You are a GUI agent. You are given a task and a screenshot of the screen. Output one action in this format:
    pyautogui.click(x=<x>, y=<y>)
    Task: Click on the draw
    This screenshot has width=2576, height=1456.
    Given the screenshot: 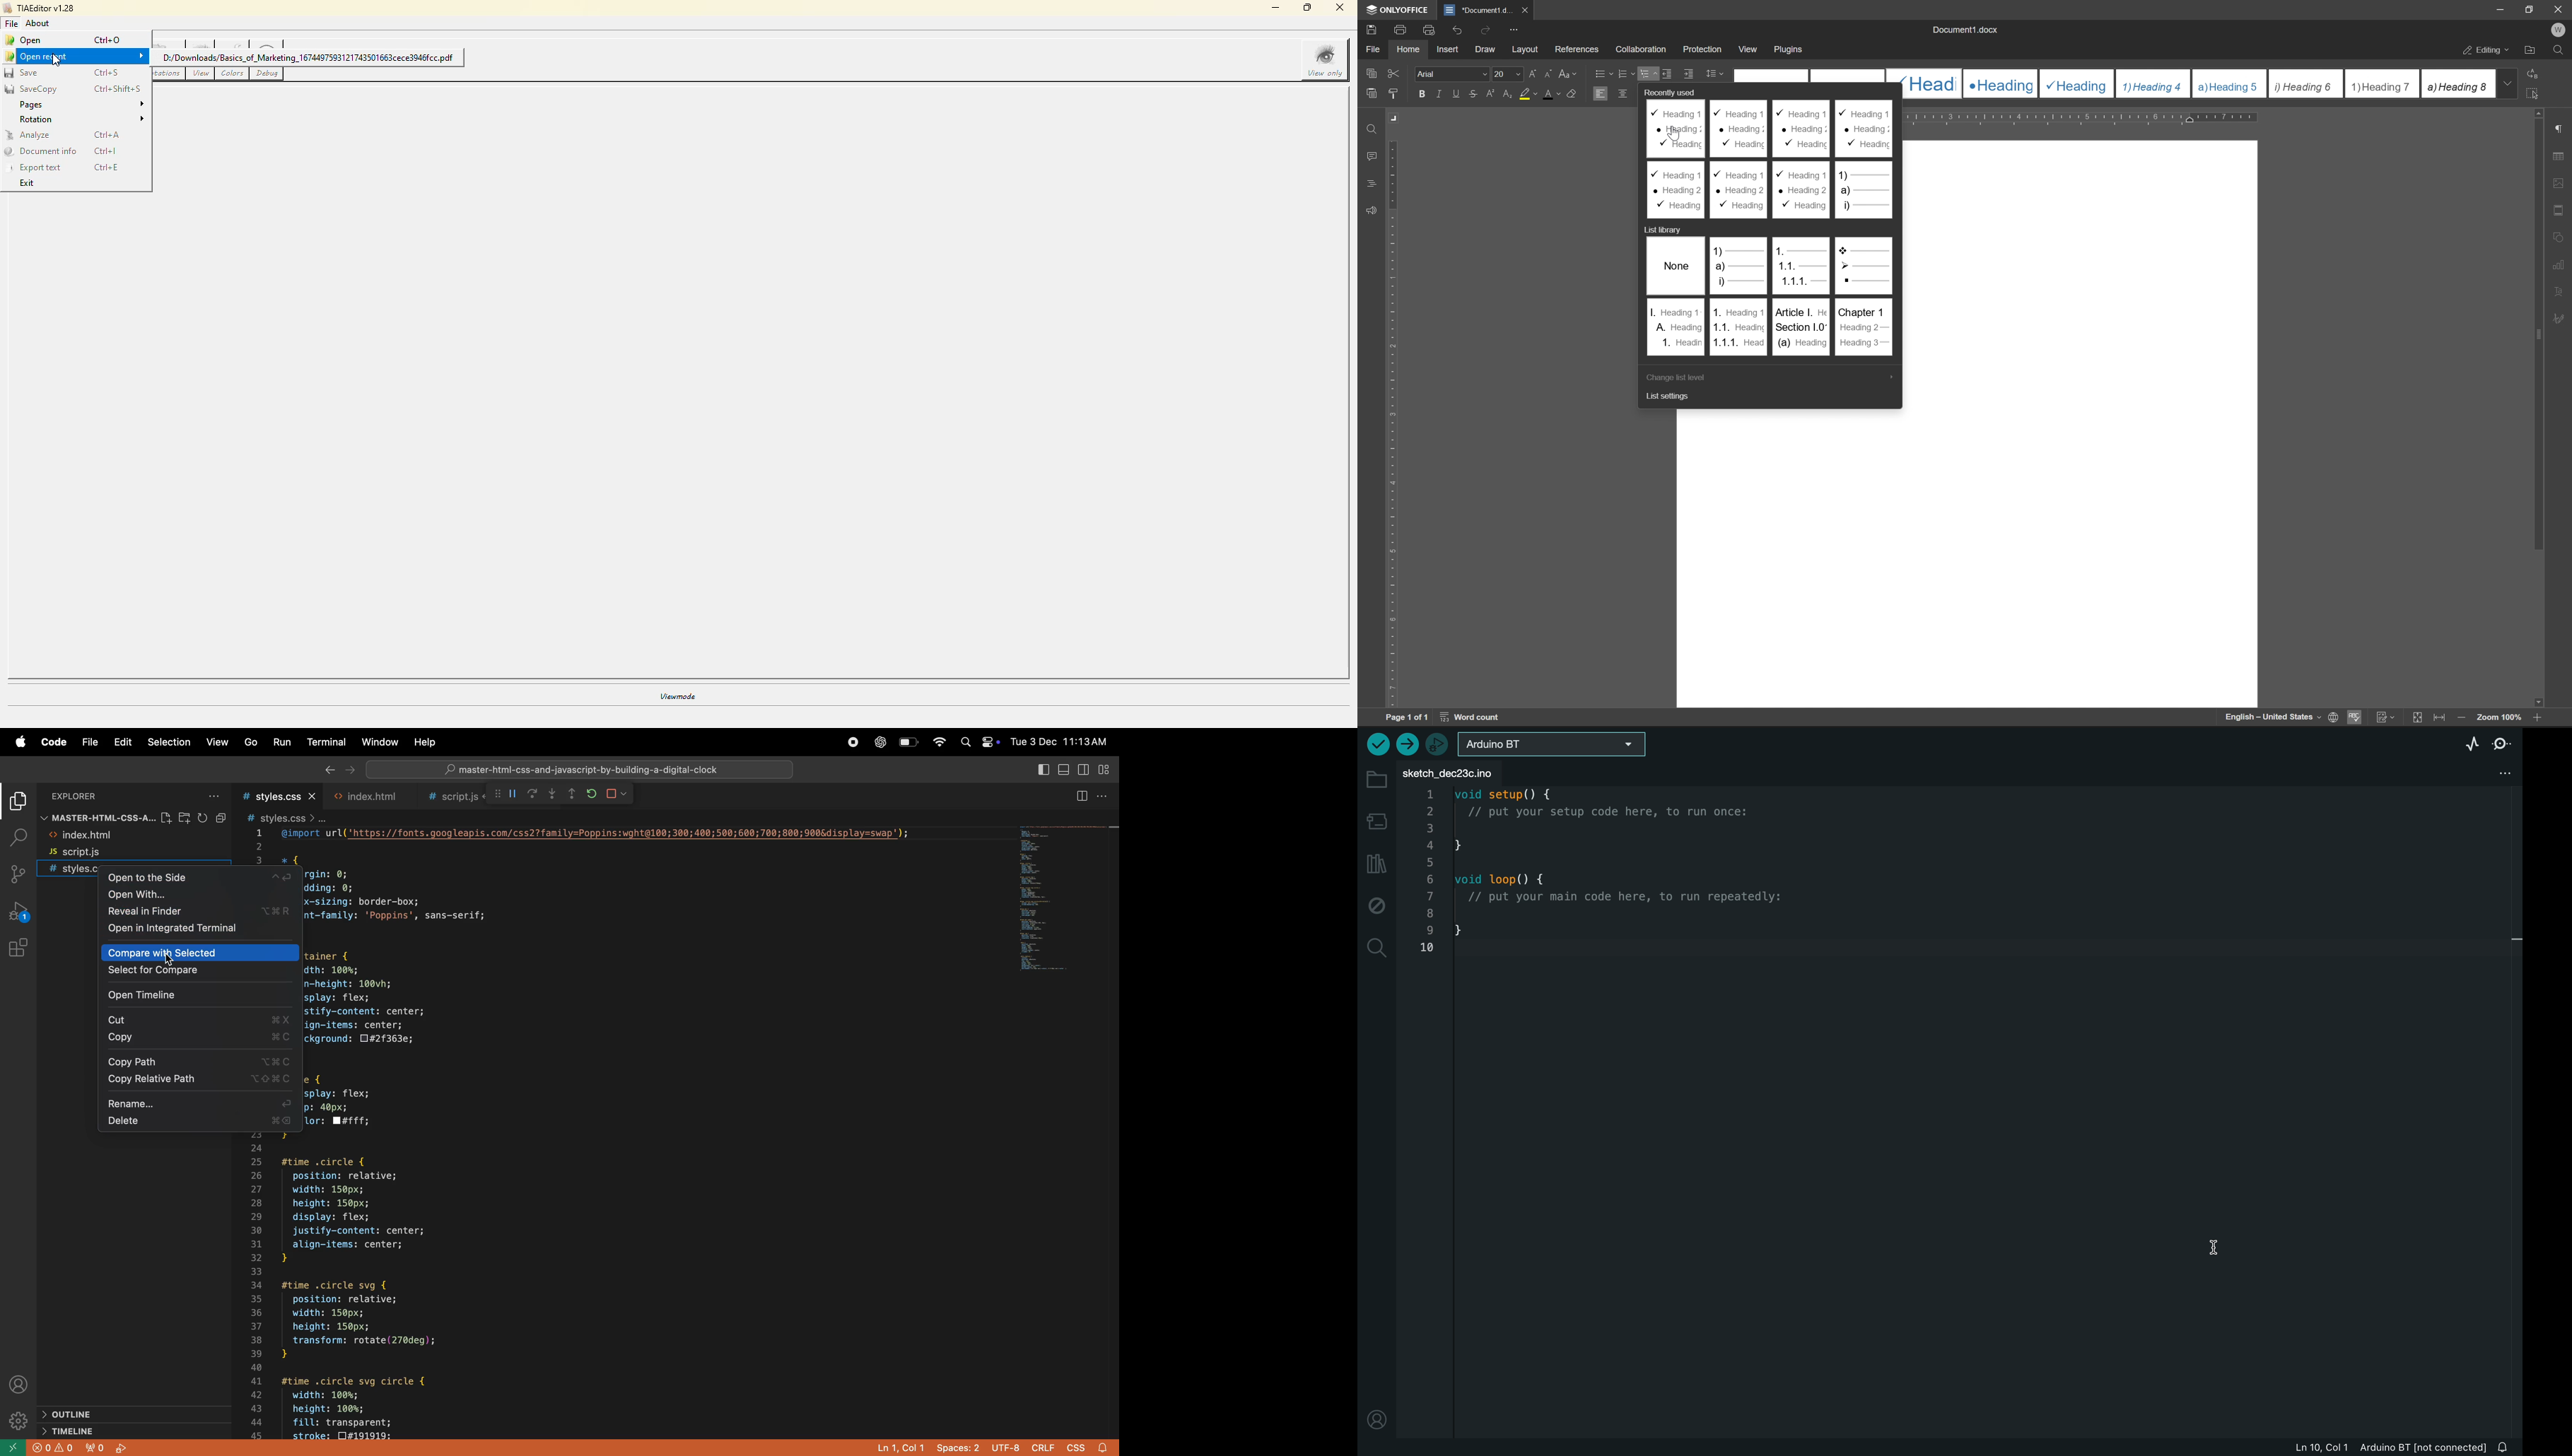 What is the action you would take?
    pyautogui.click(x=1488, y=50)
    